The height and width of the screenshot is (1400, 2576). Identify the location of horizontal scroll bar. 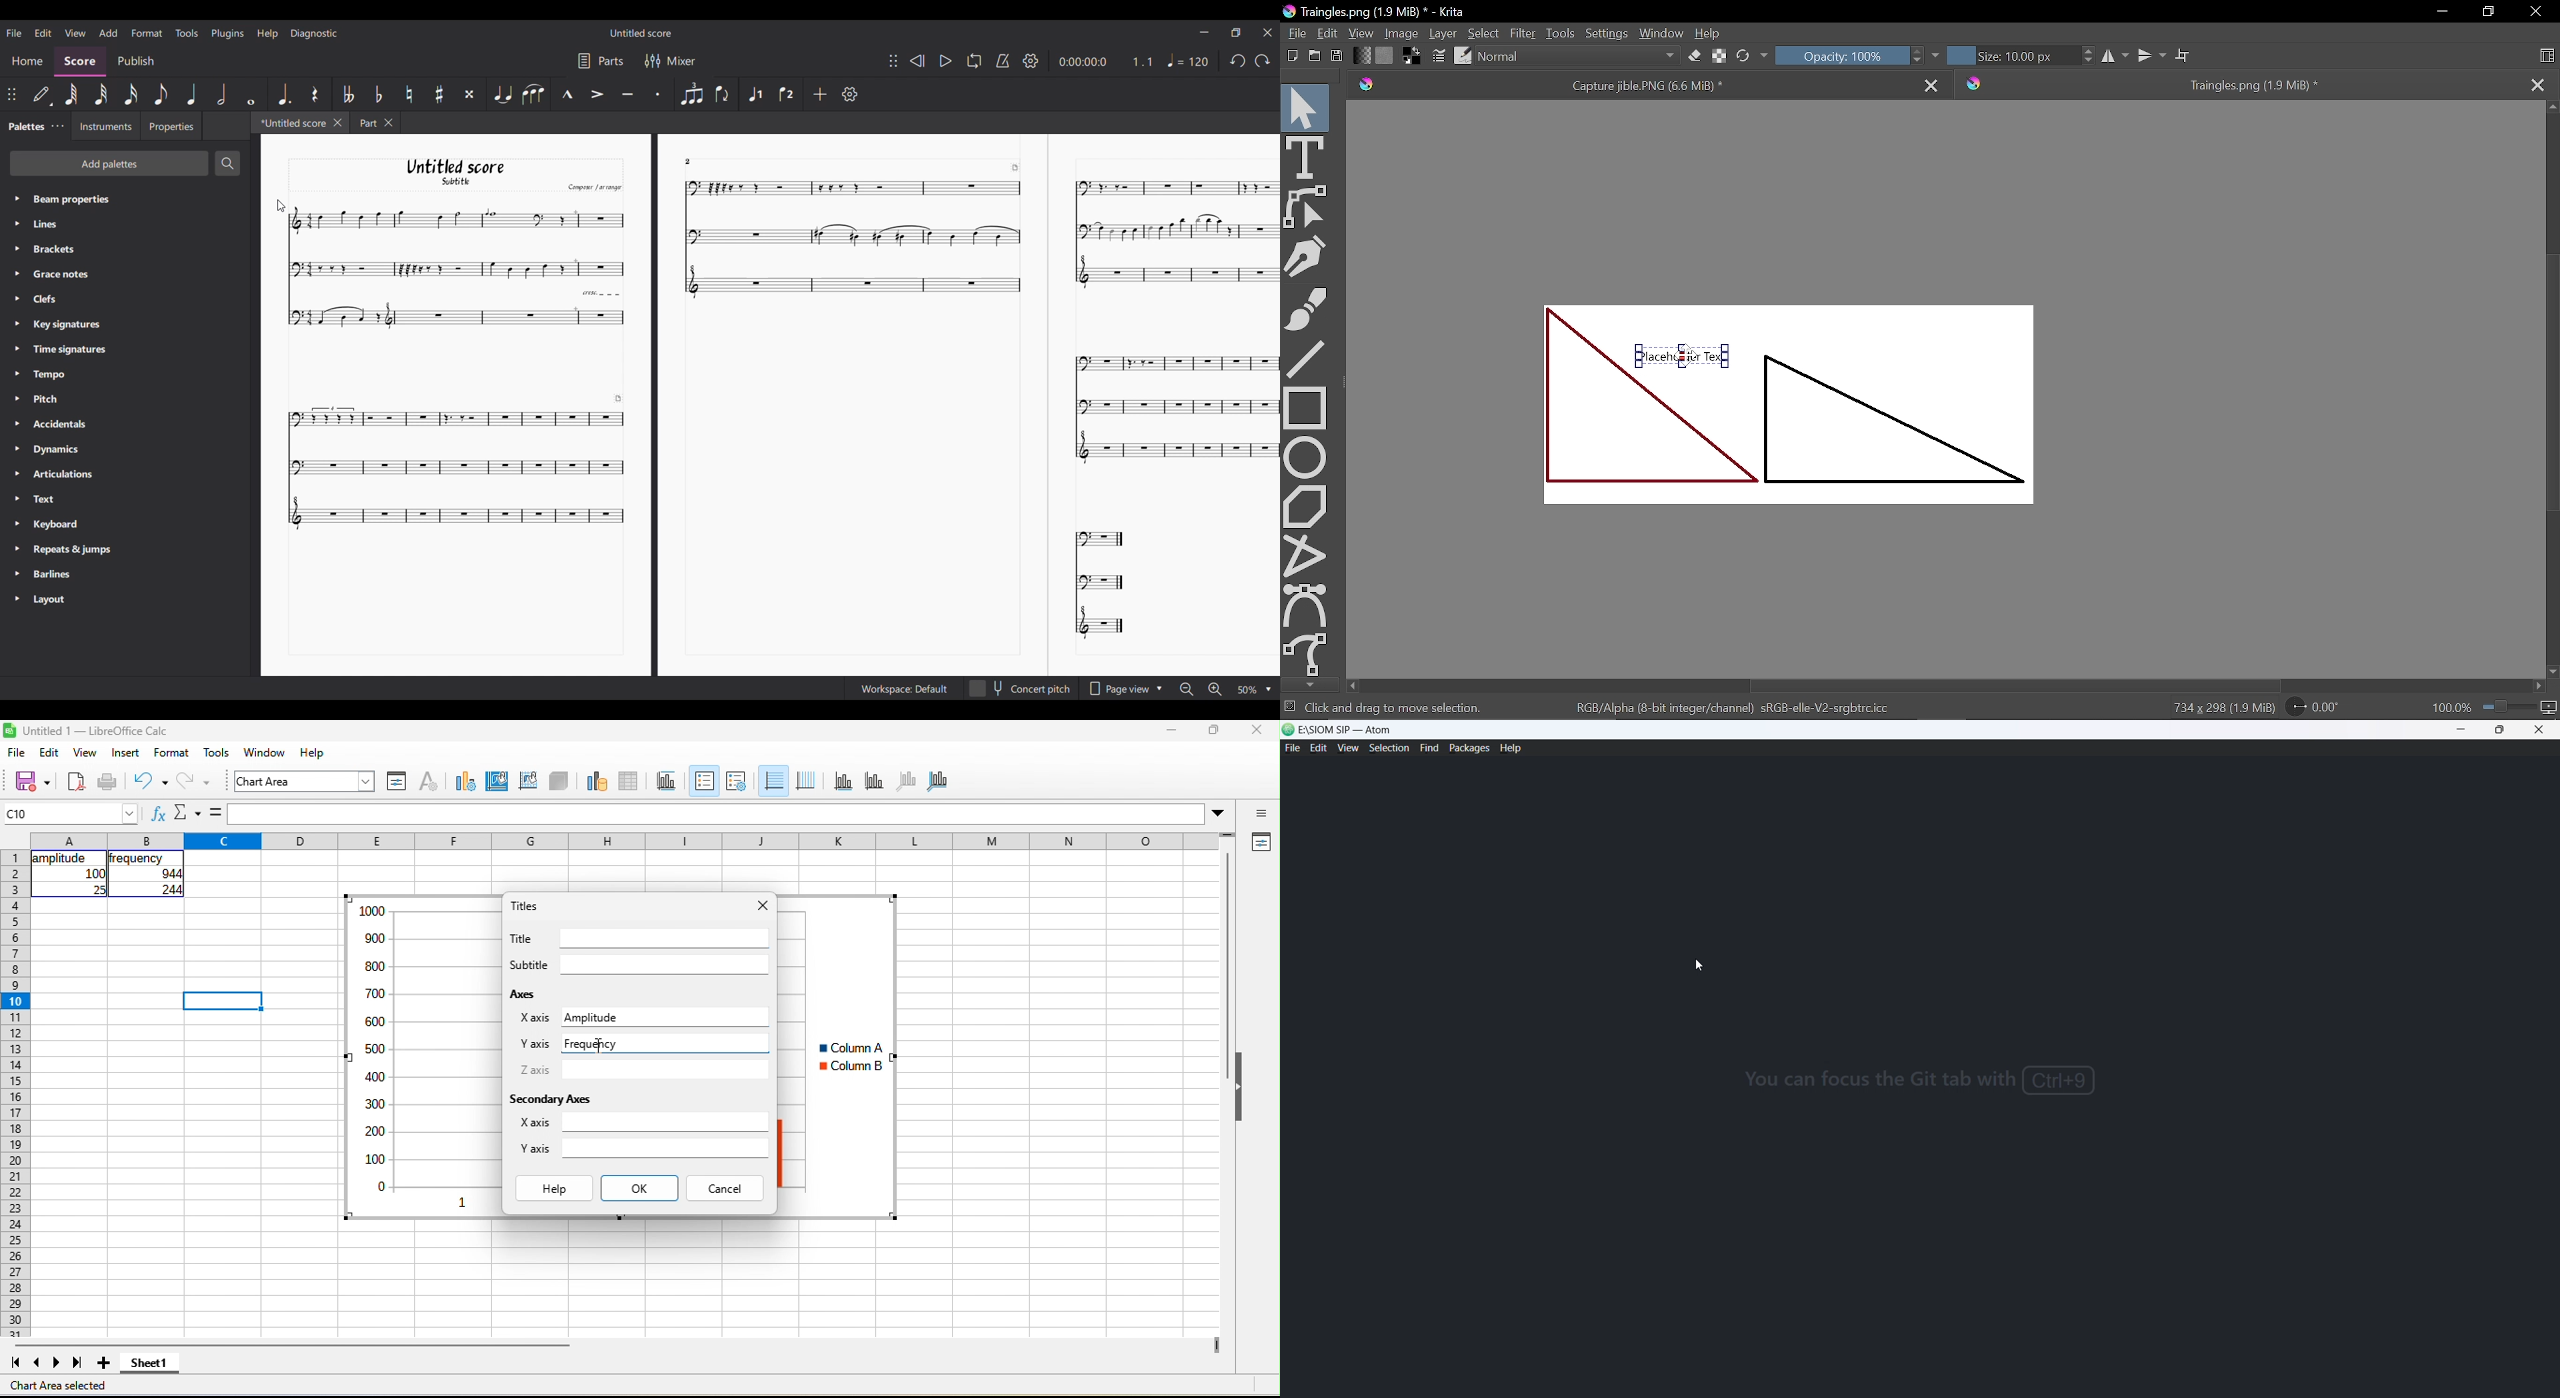
(292, 1346).